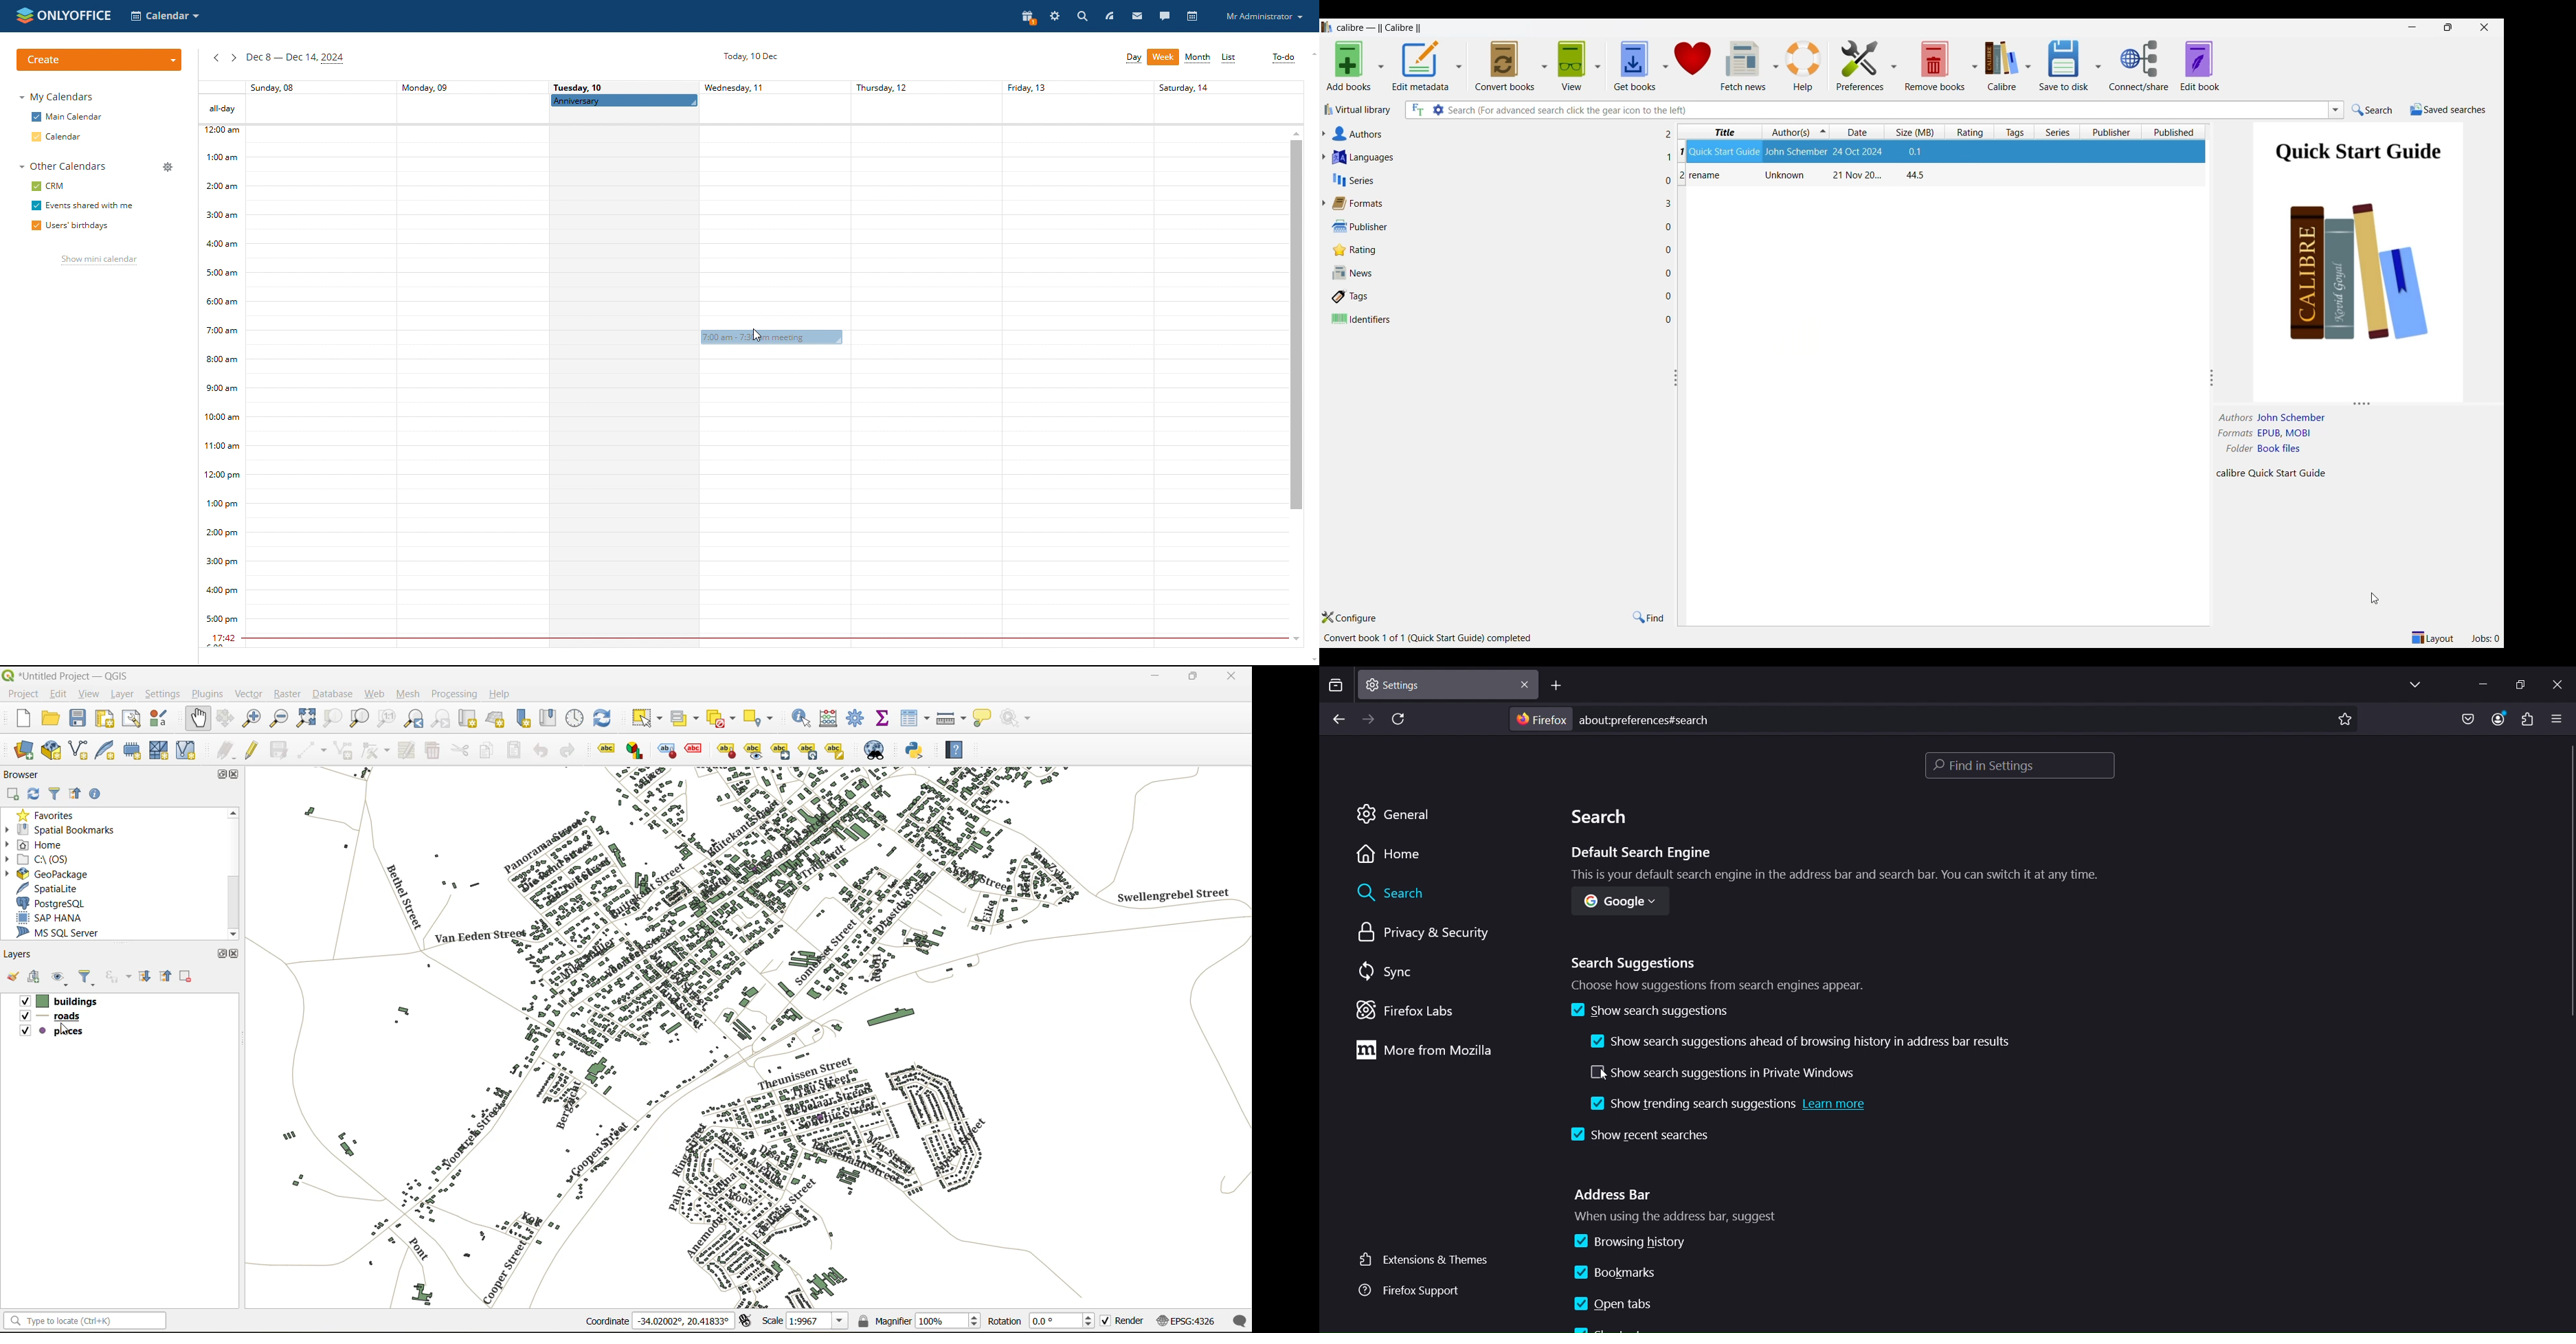 The height and width of the screenshot is (1344, 2576). Describe the element at coordinates (434, 751) in the screenshot. I see `delete` at that location.